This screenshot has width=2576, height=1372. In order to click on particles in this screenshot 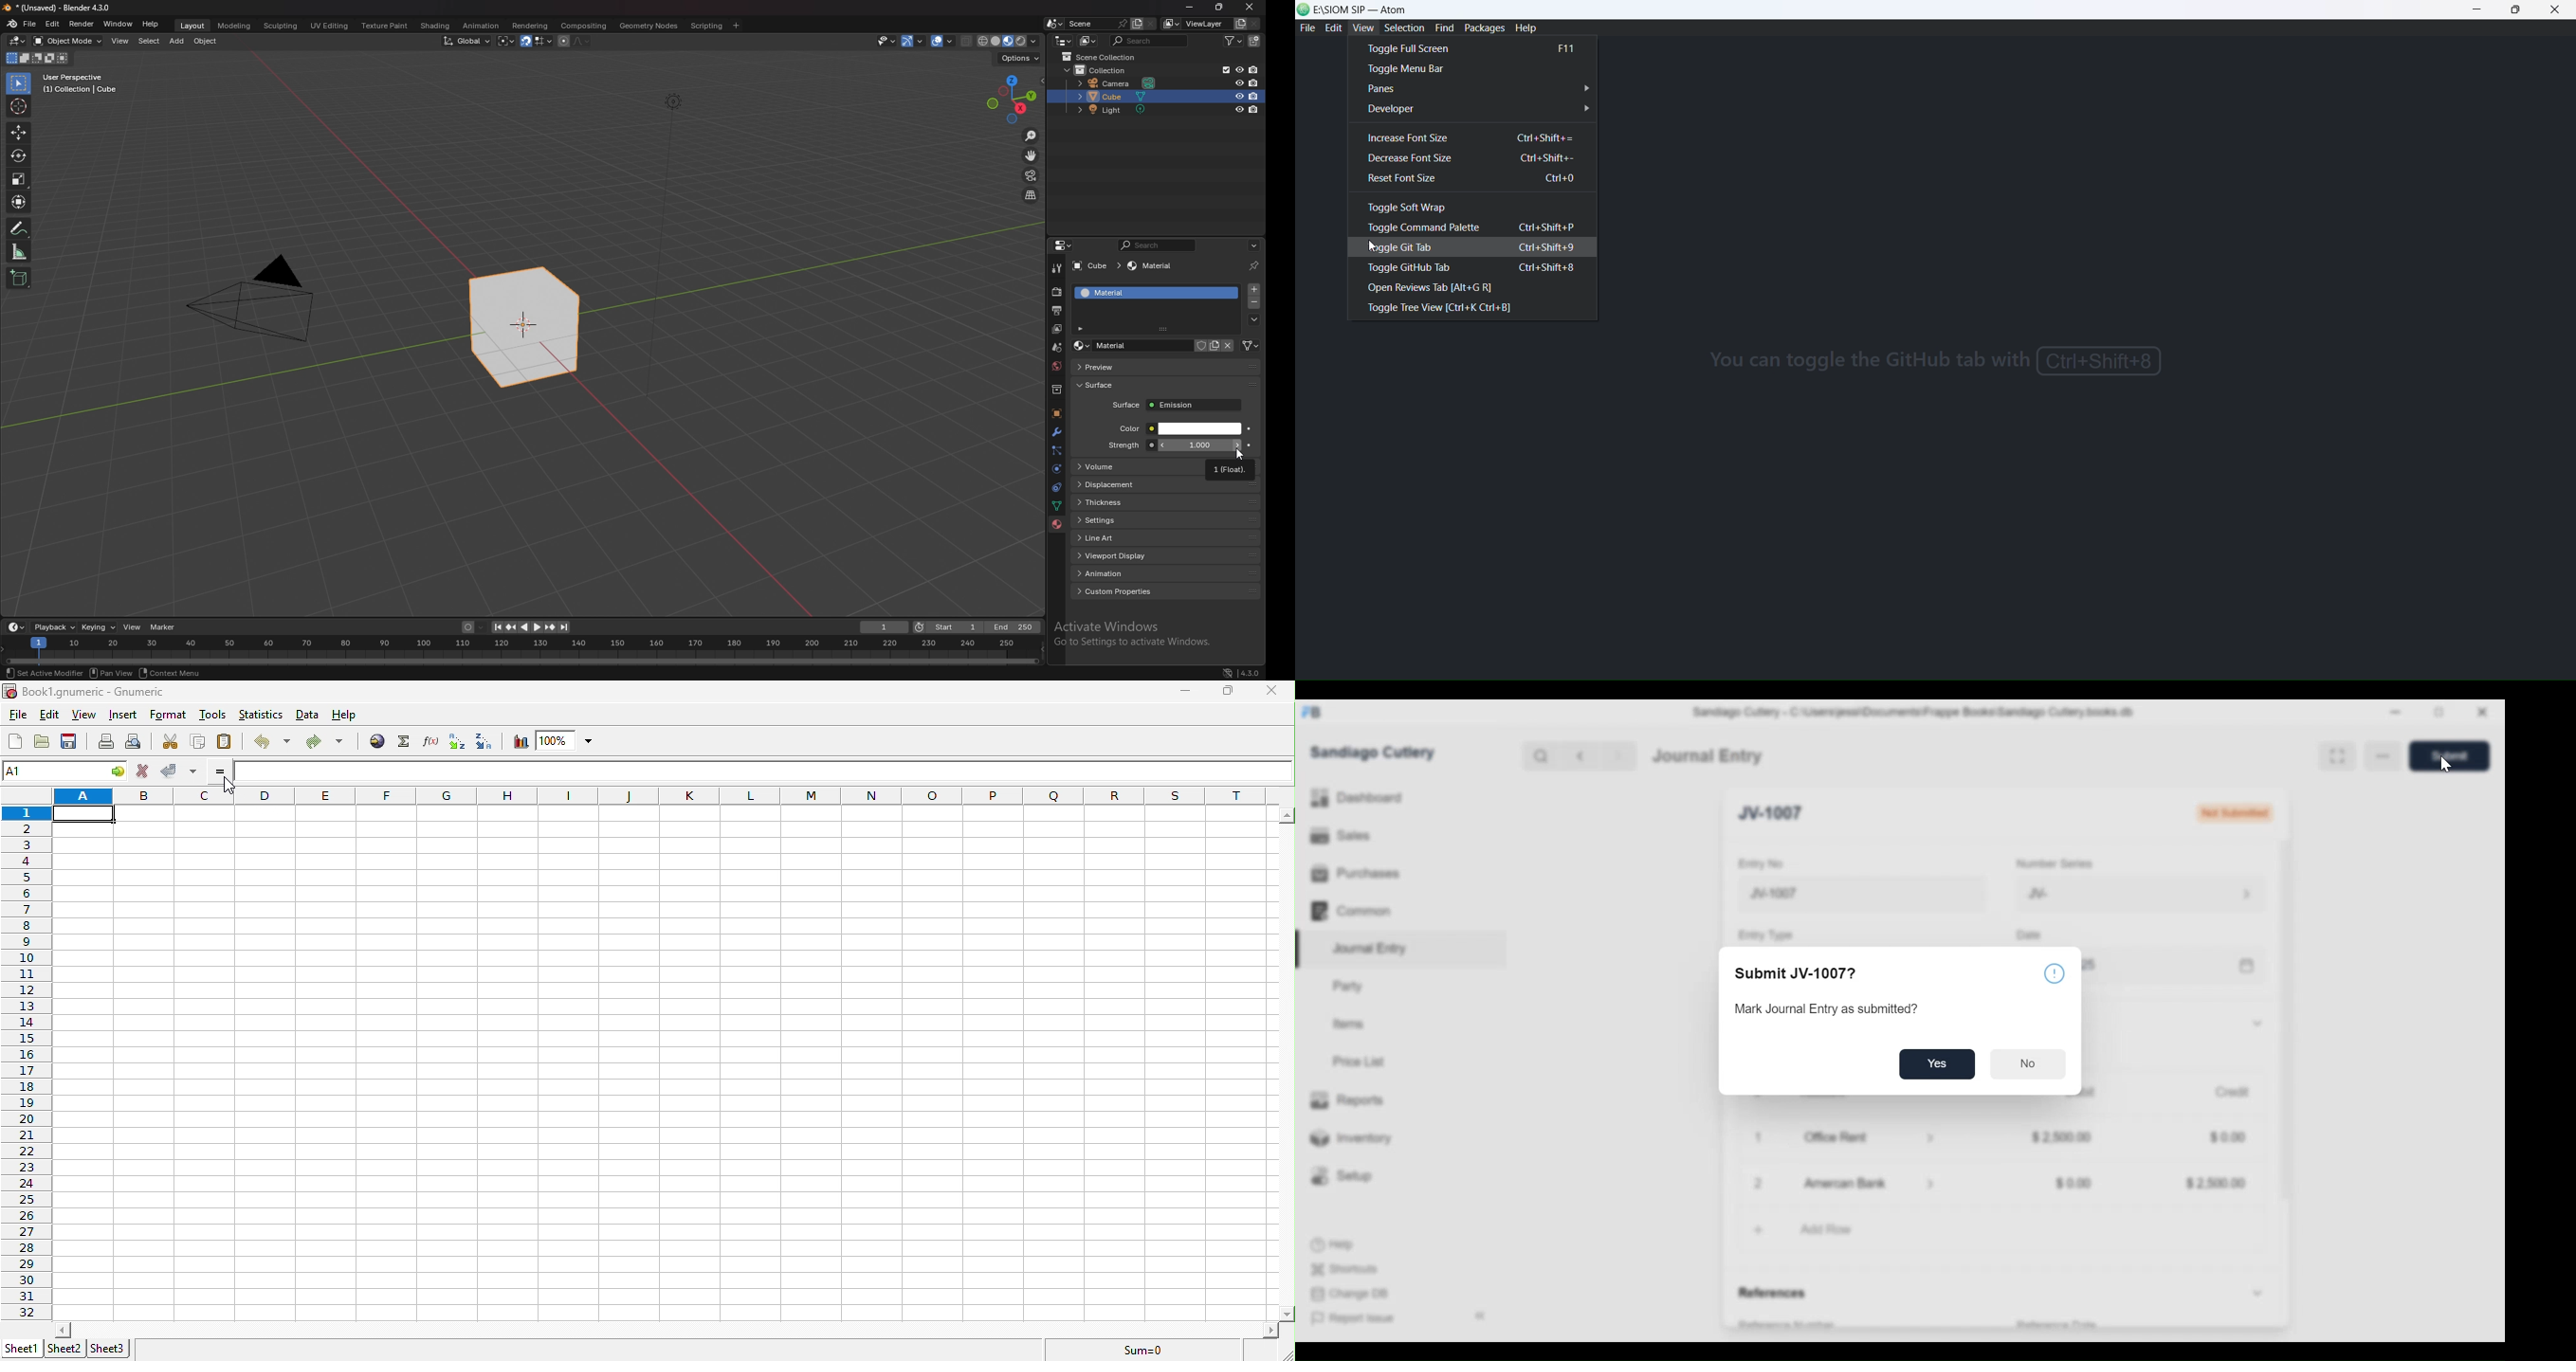, I will do `click(1057, 450)`.